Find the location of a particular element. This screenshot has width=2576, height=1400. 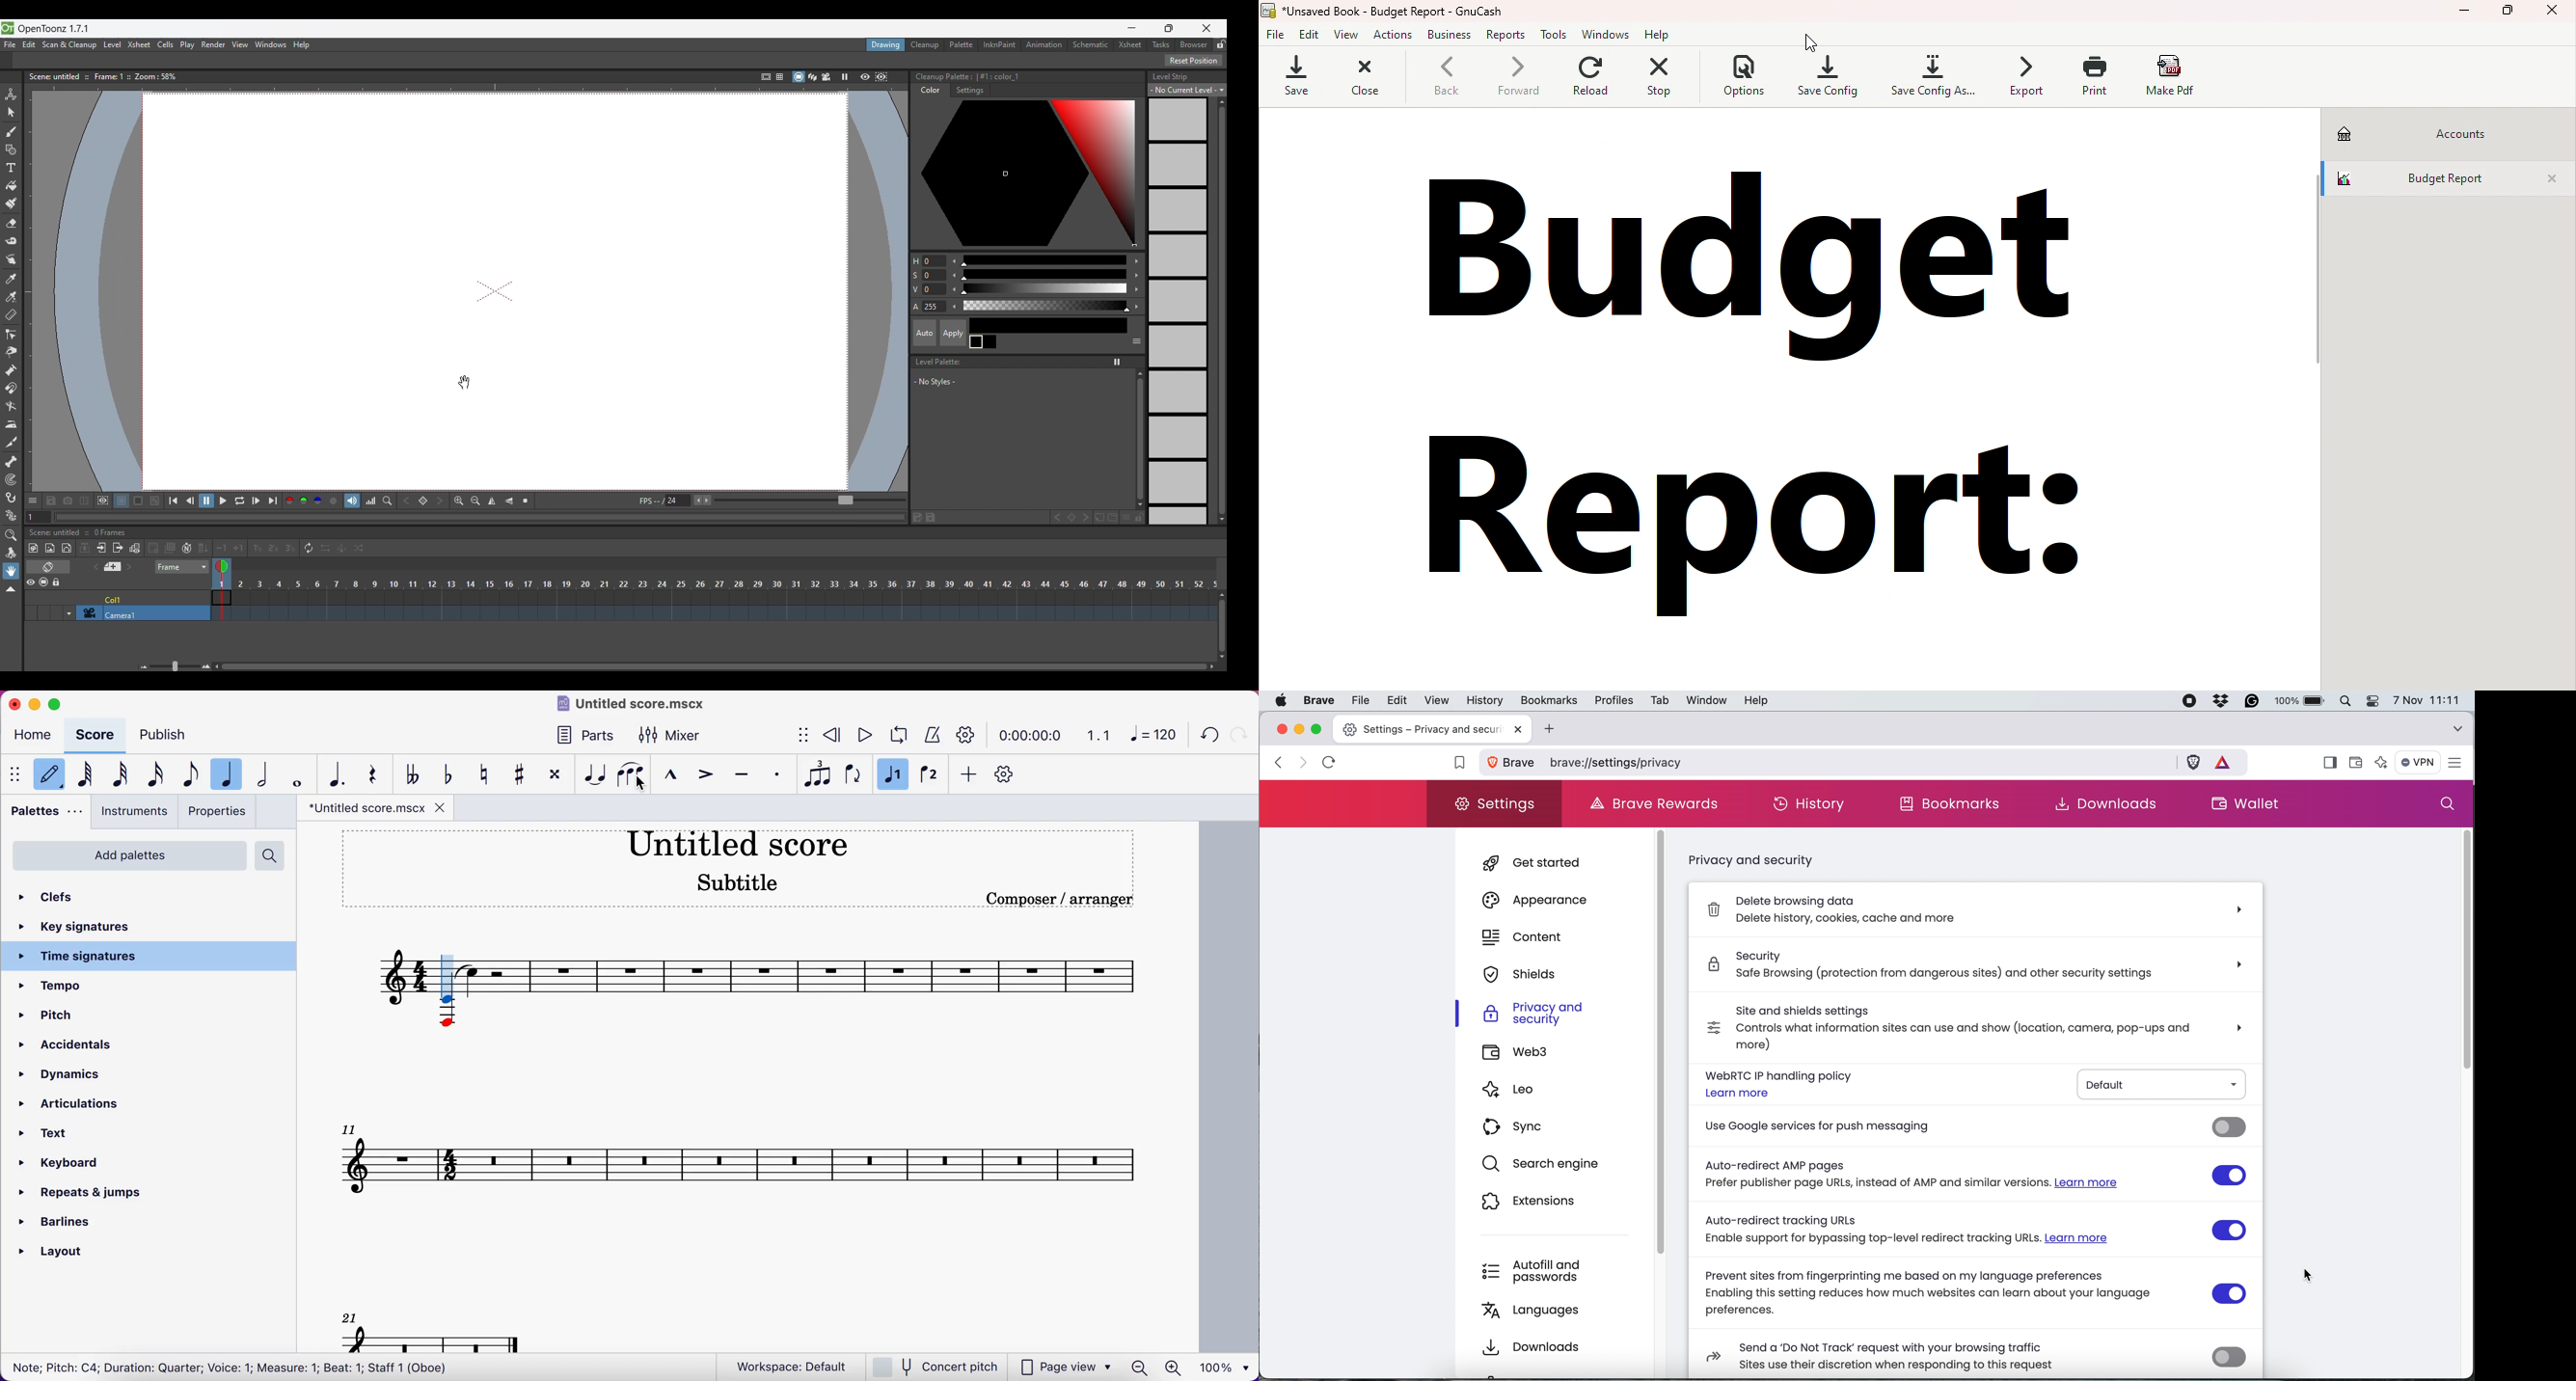

Windows is located at coordinates (1606, 37).